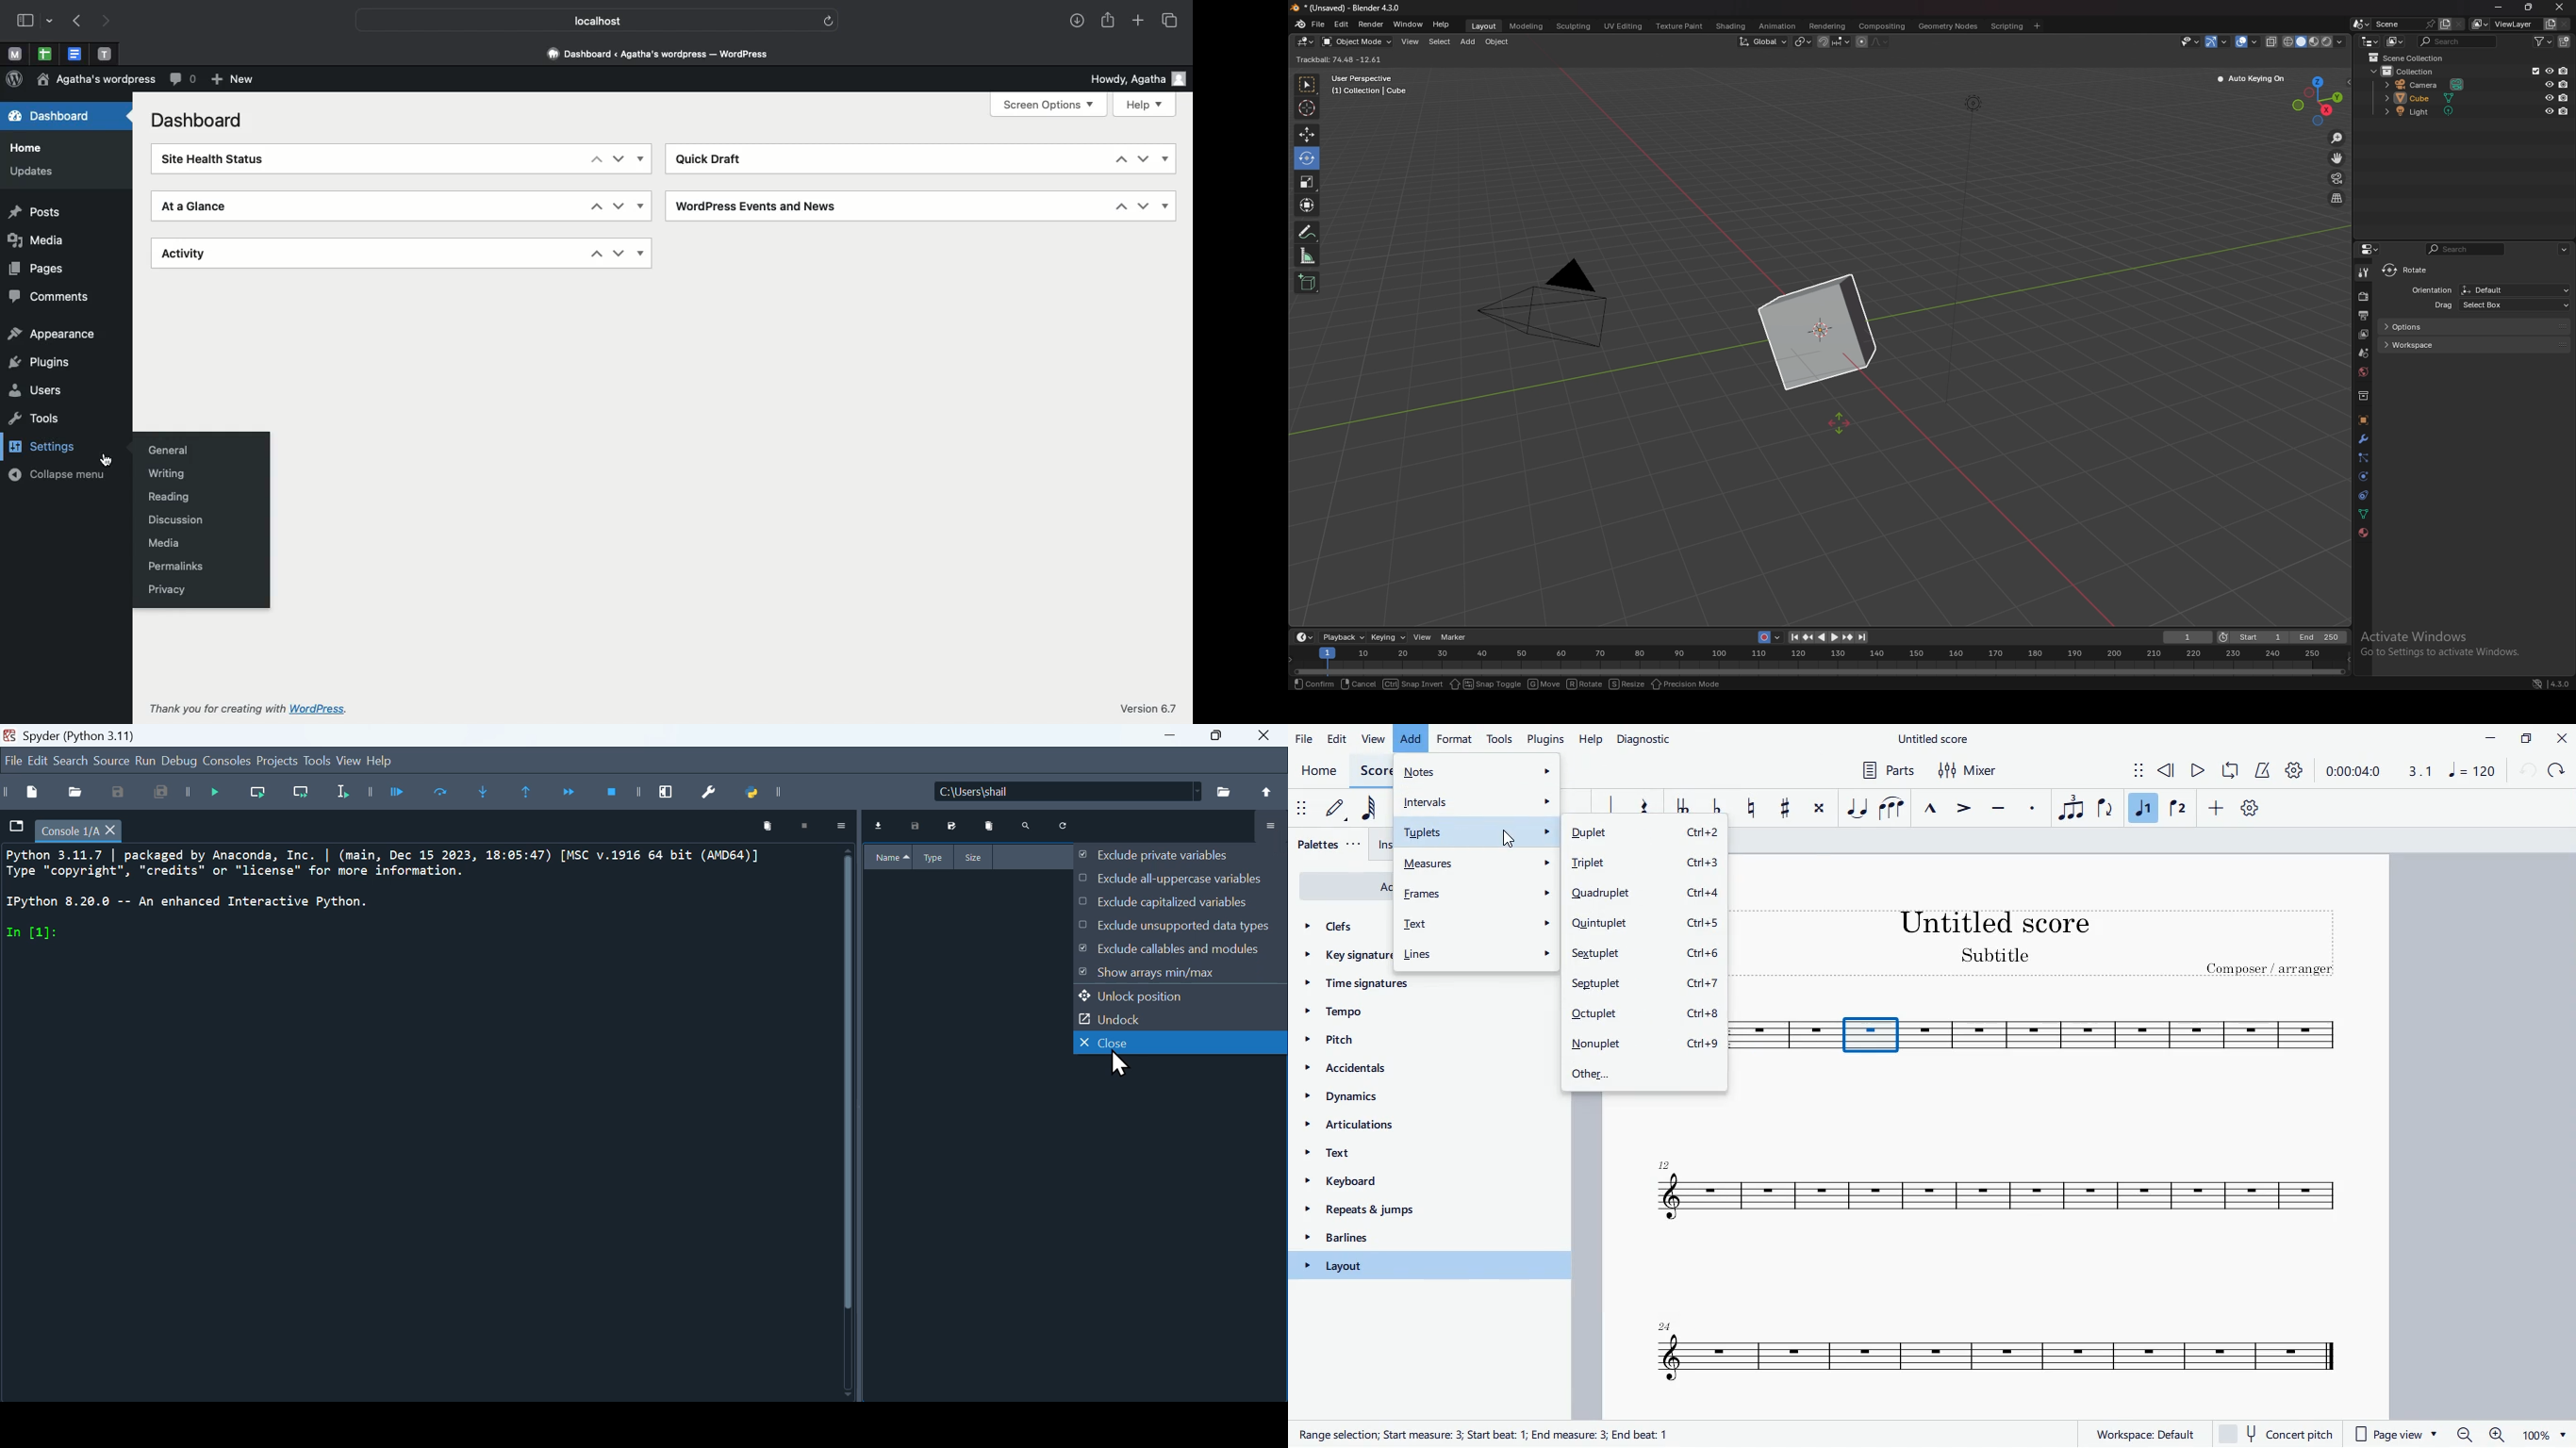 The image size is (2576, 1456). Describe the element at coordinates (1501, 737) in the screenshot. I see `tools` at that location.